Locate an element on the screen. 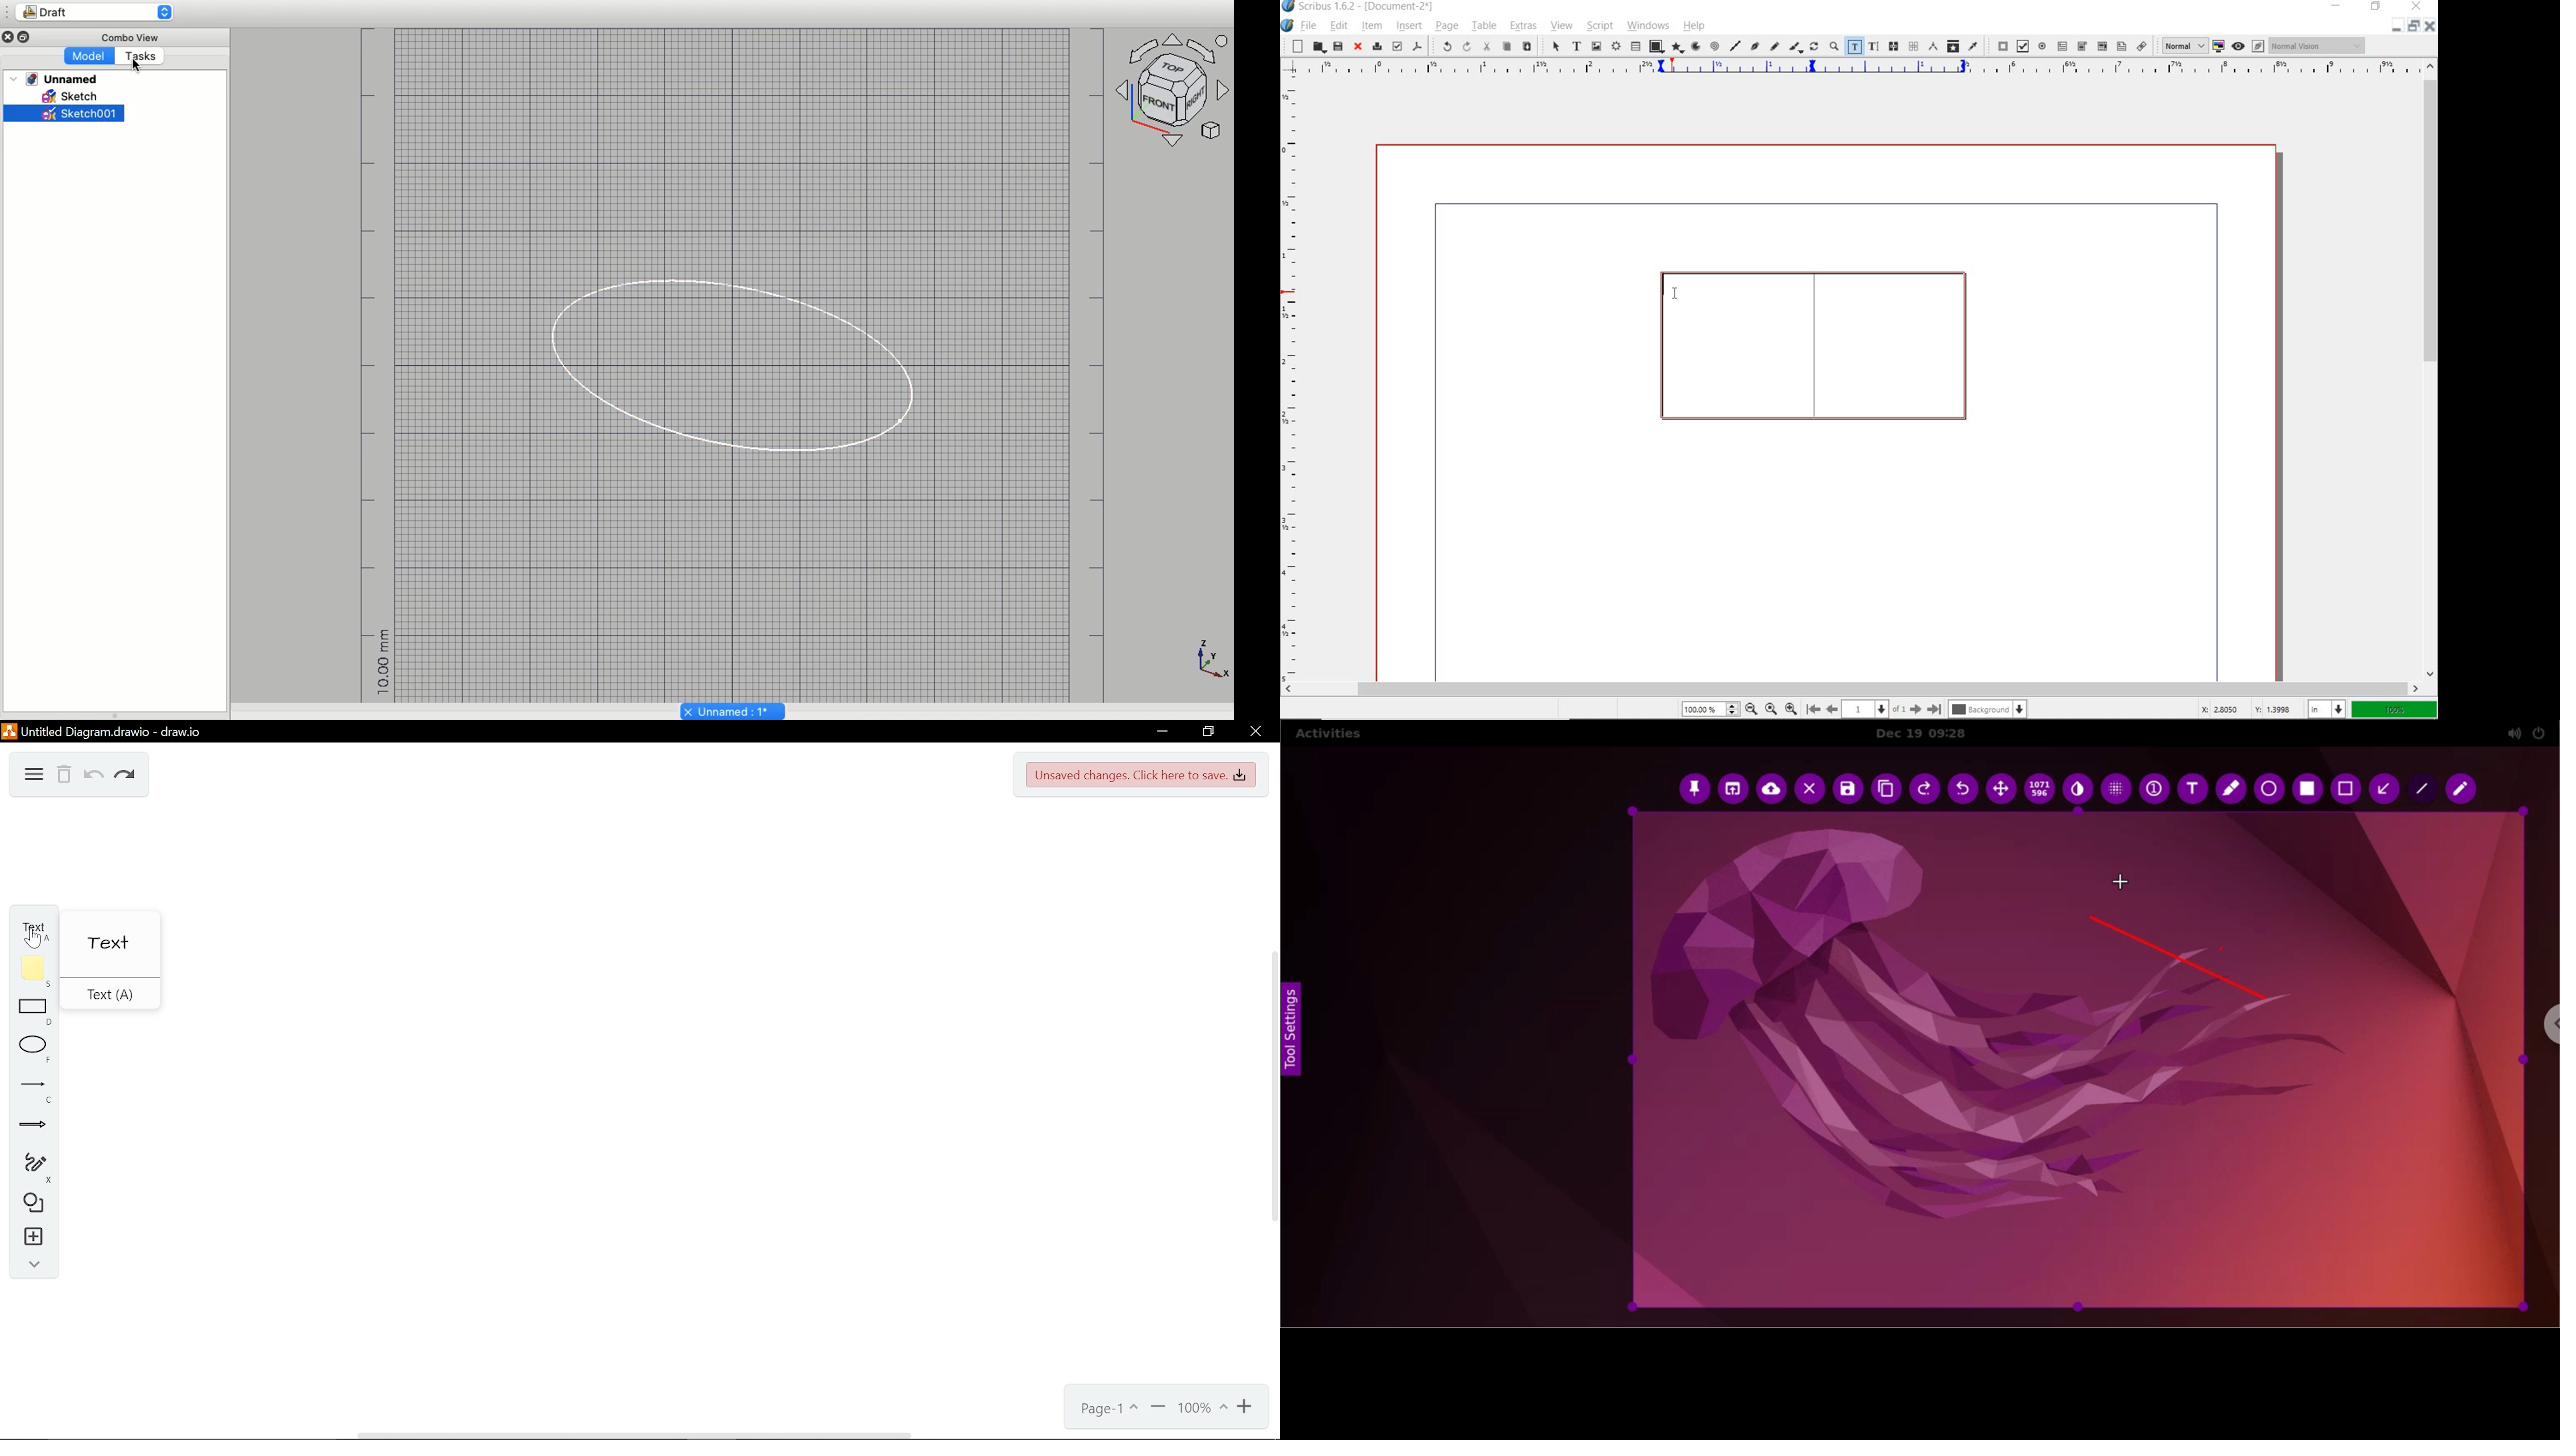 Image resolution: width=2576 pixels, height=1456 pixels. select item is located at coordinates (1551, 46).